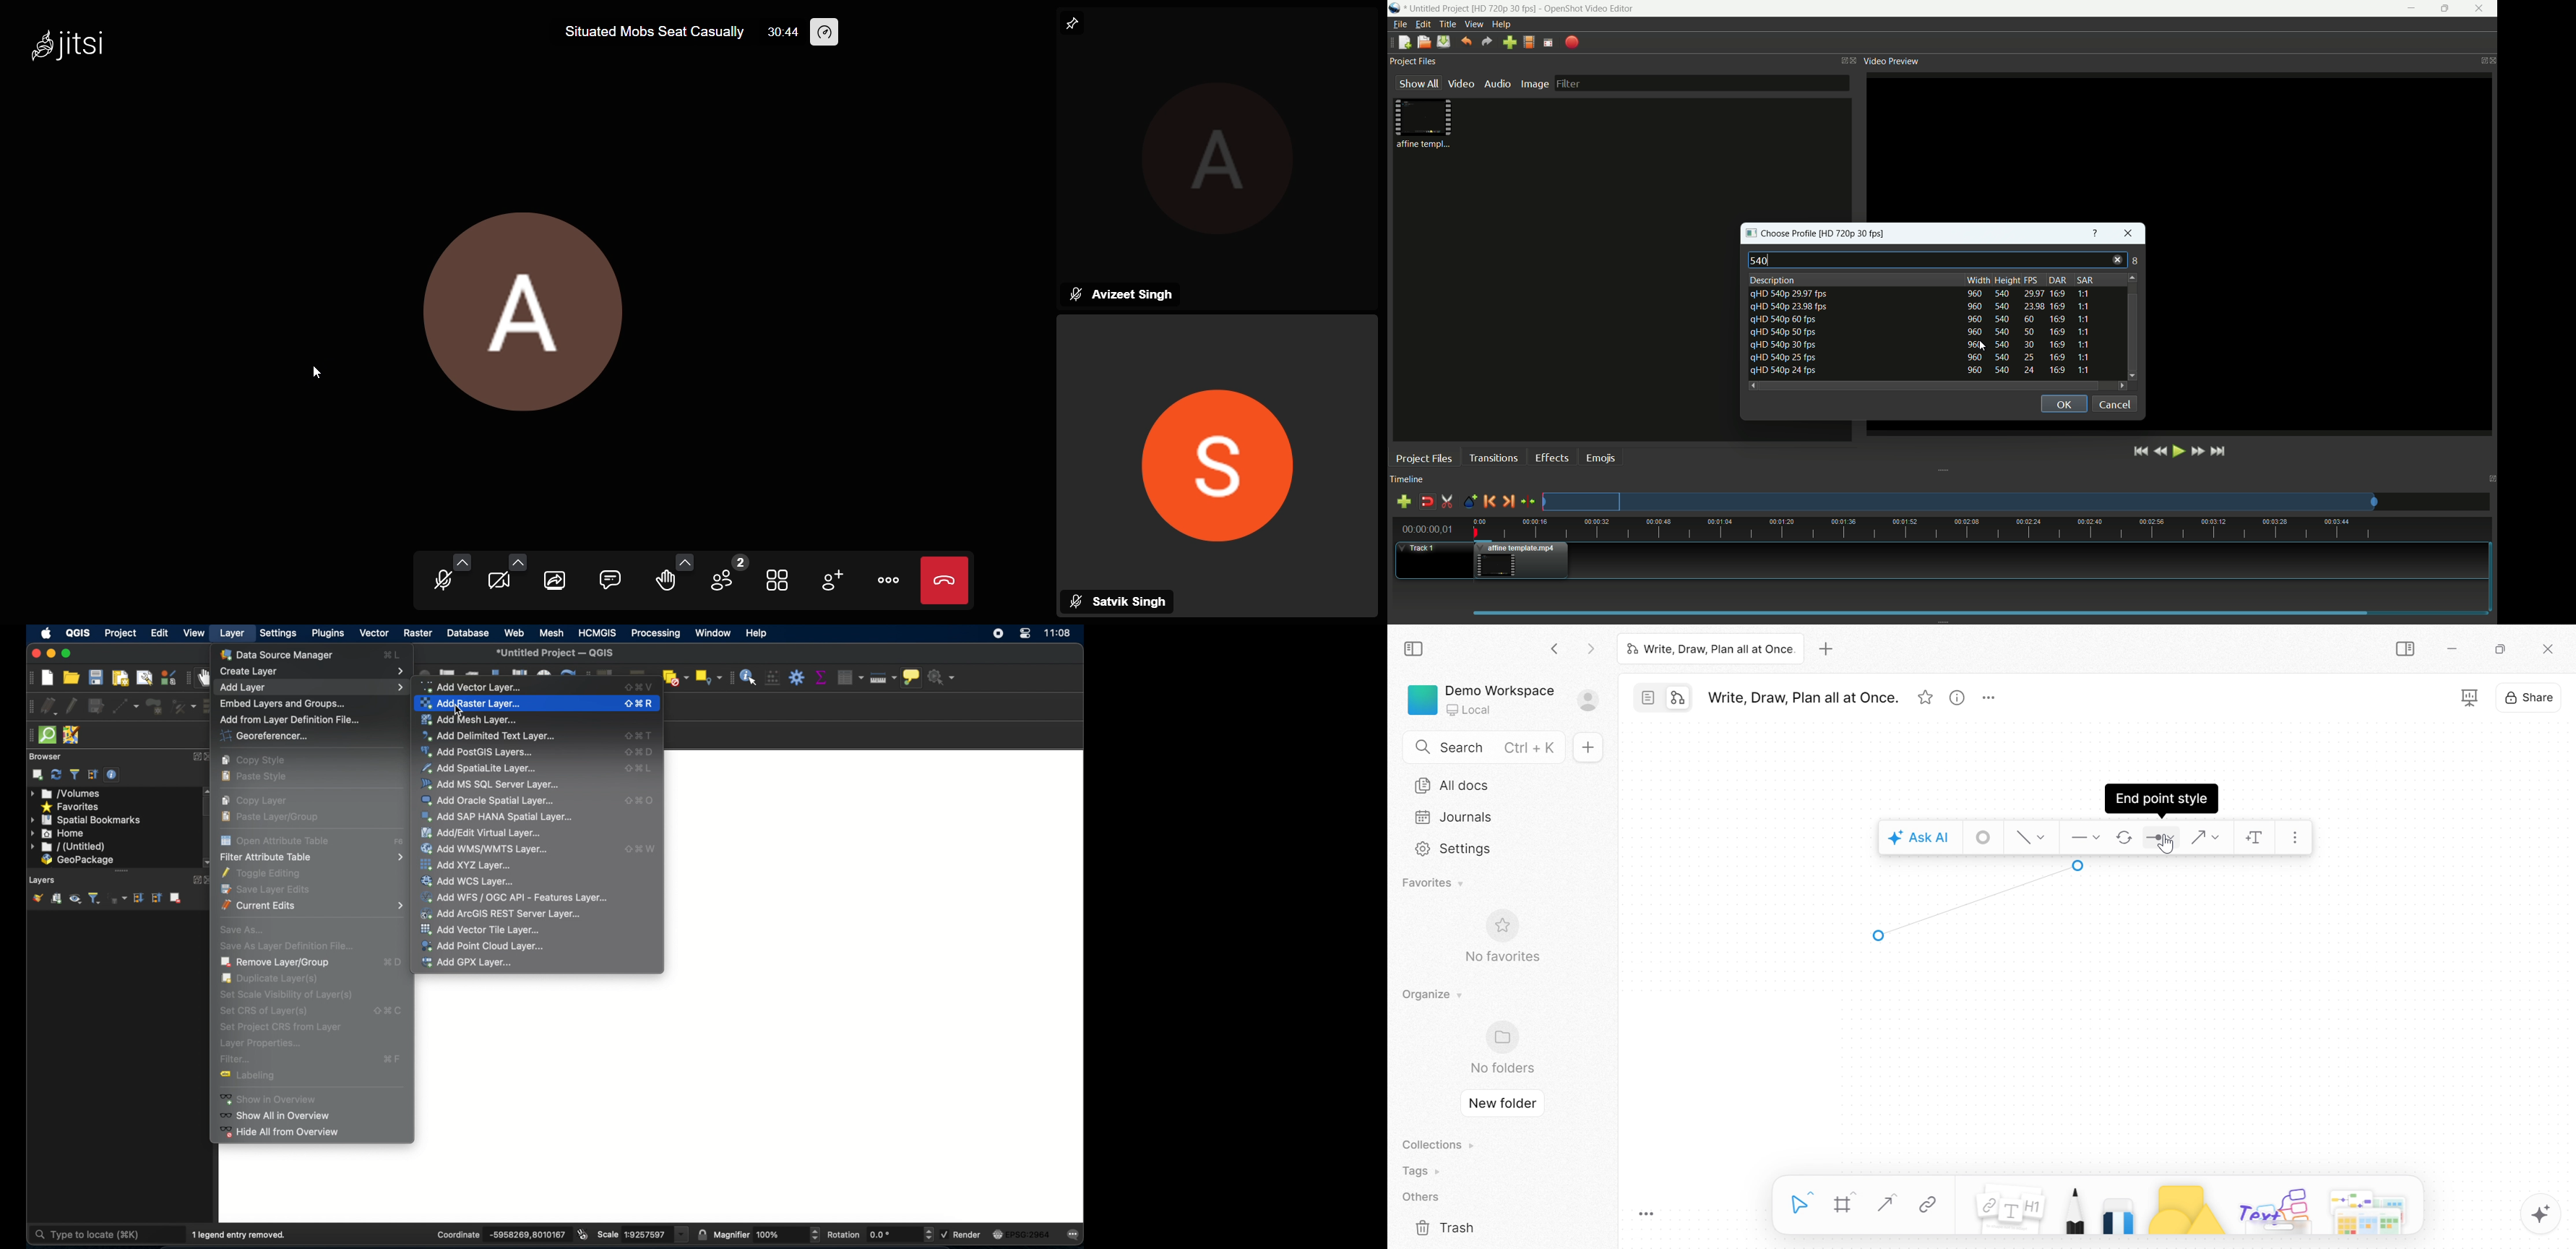 Image resolution: width=2576 pixels, height=1260 pixels. What do you see at coordinates (90, 1233) in the screenshot?
I see `type to locate` at bounding box center [90, 1233].